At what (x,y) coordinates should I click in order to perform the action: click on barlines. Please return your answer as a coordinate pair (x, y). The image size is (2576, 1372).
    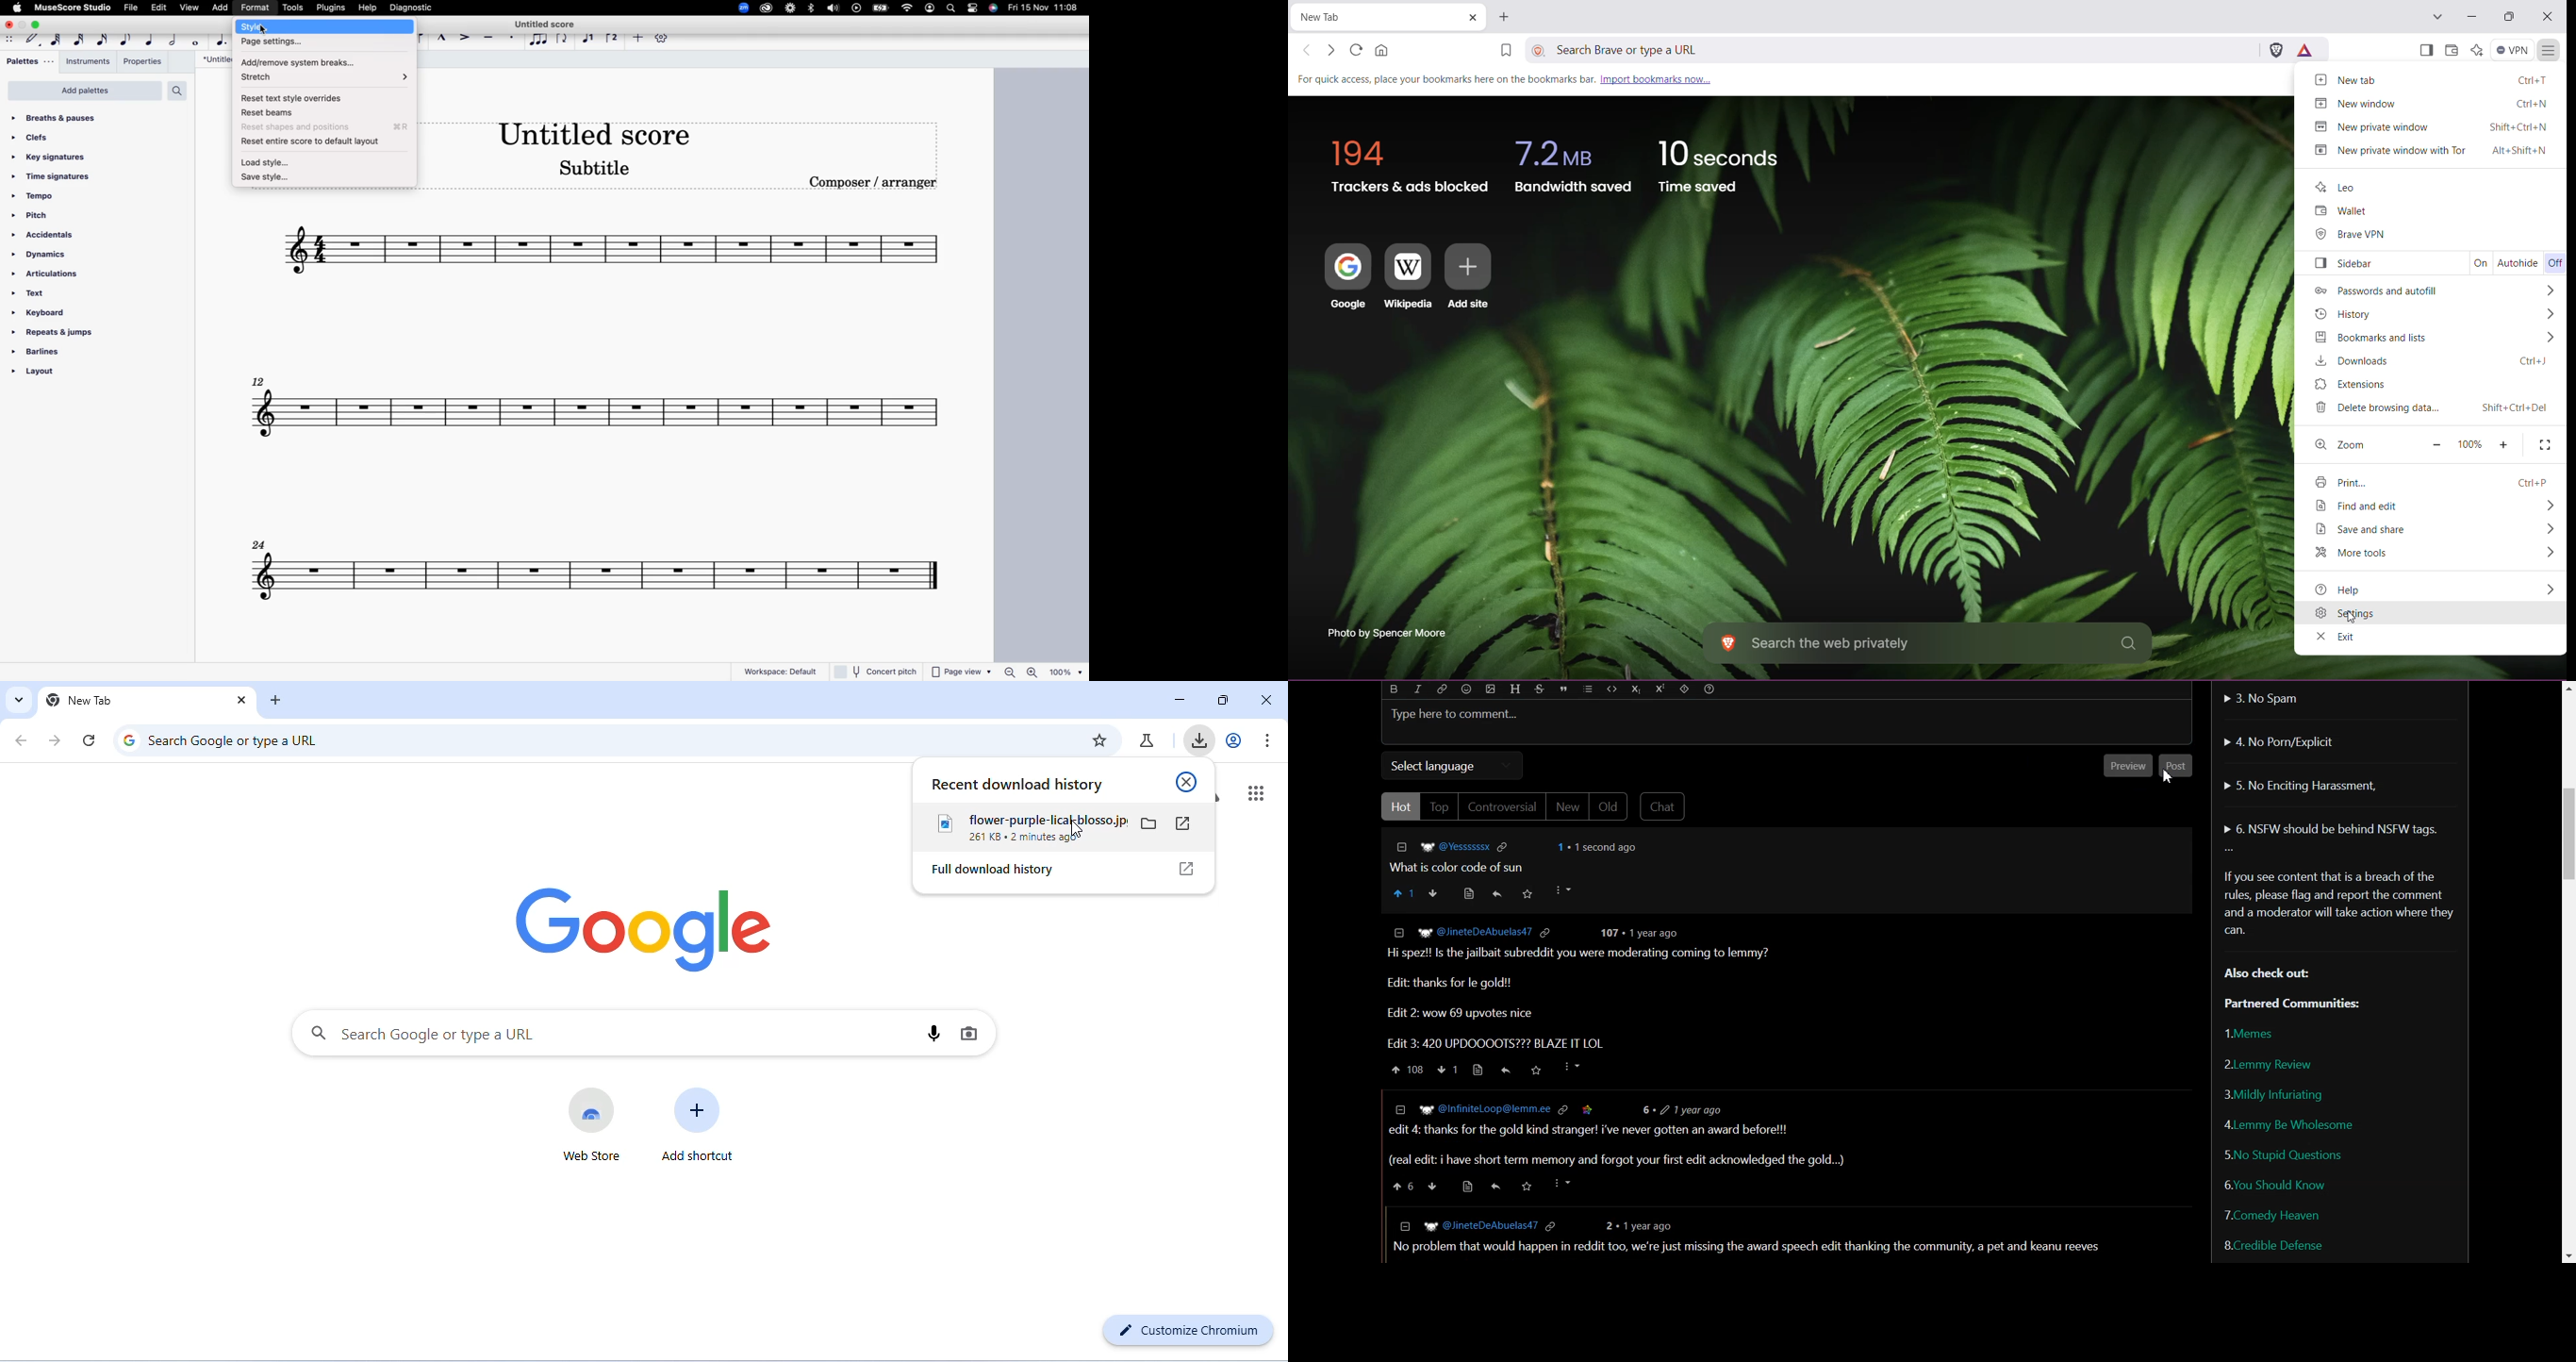
    Looking at the image, I should click on (38, 352).